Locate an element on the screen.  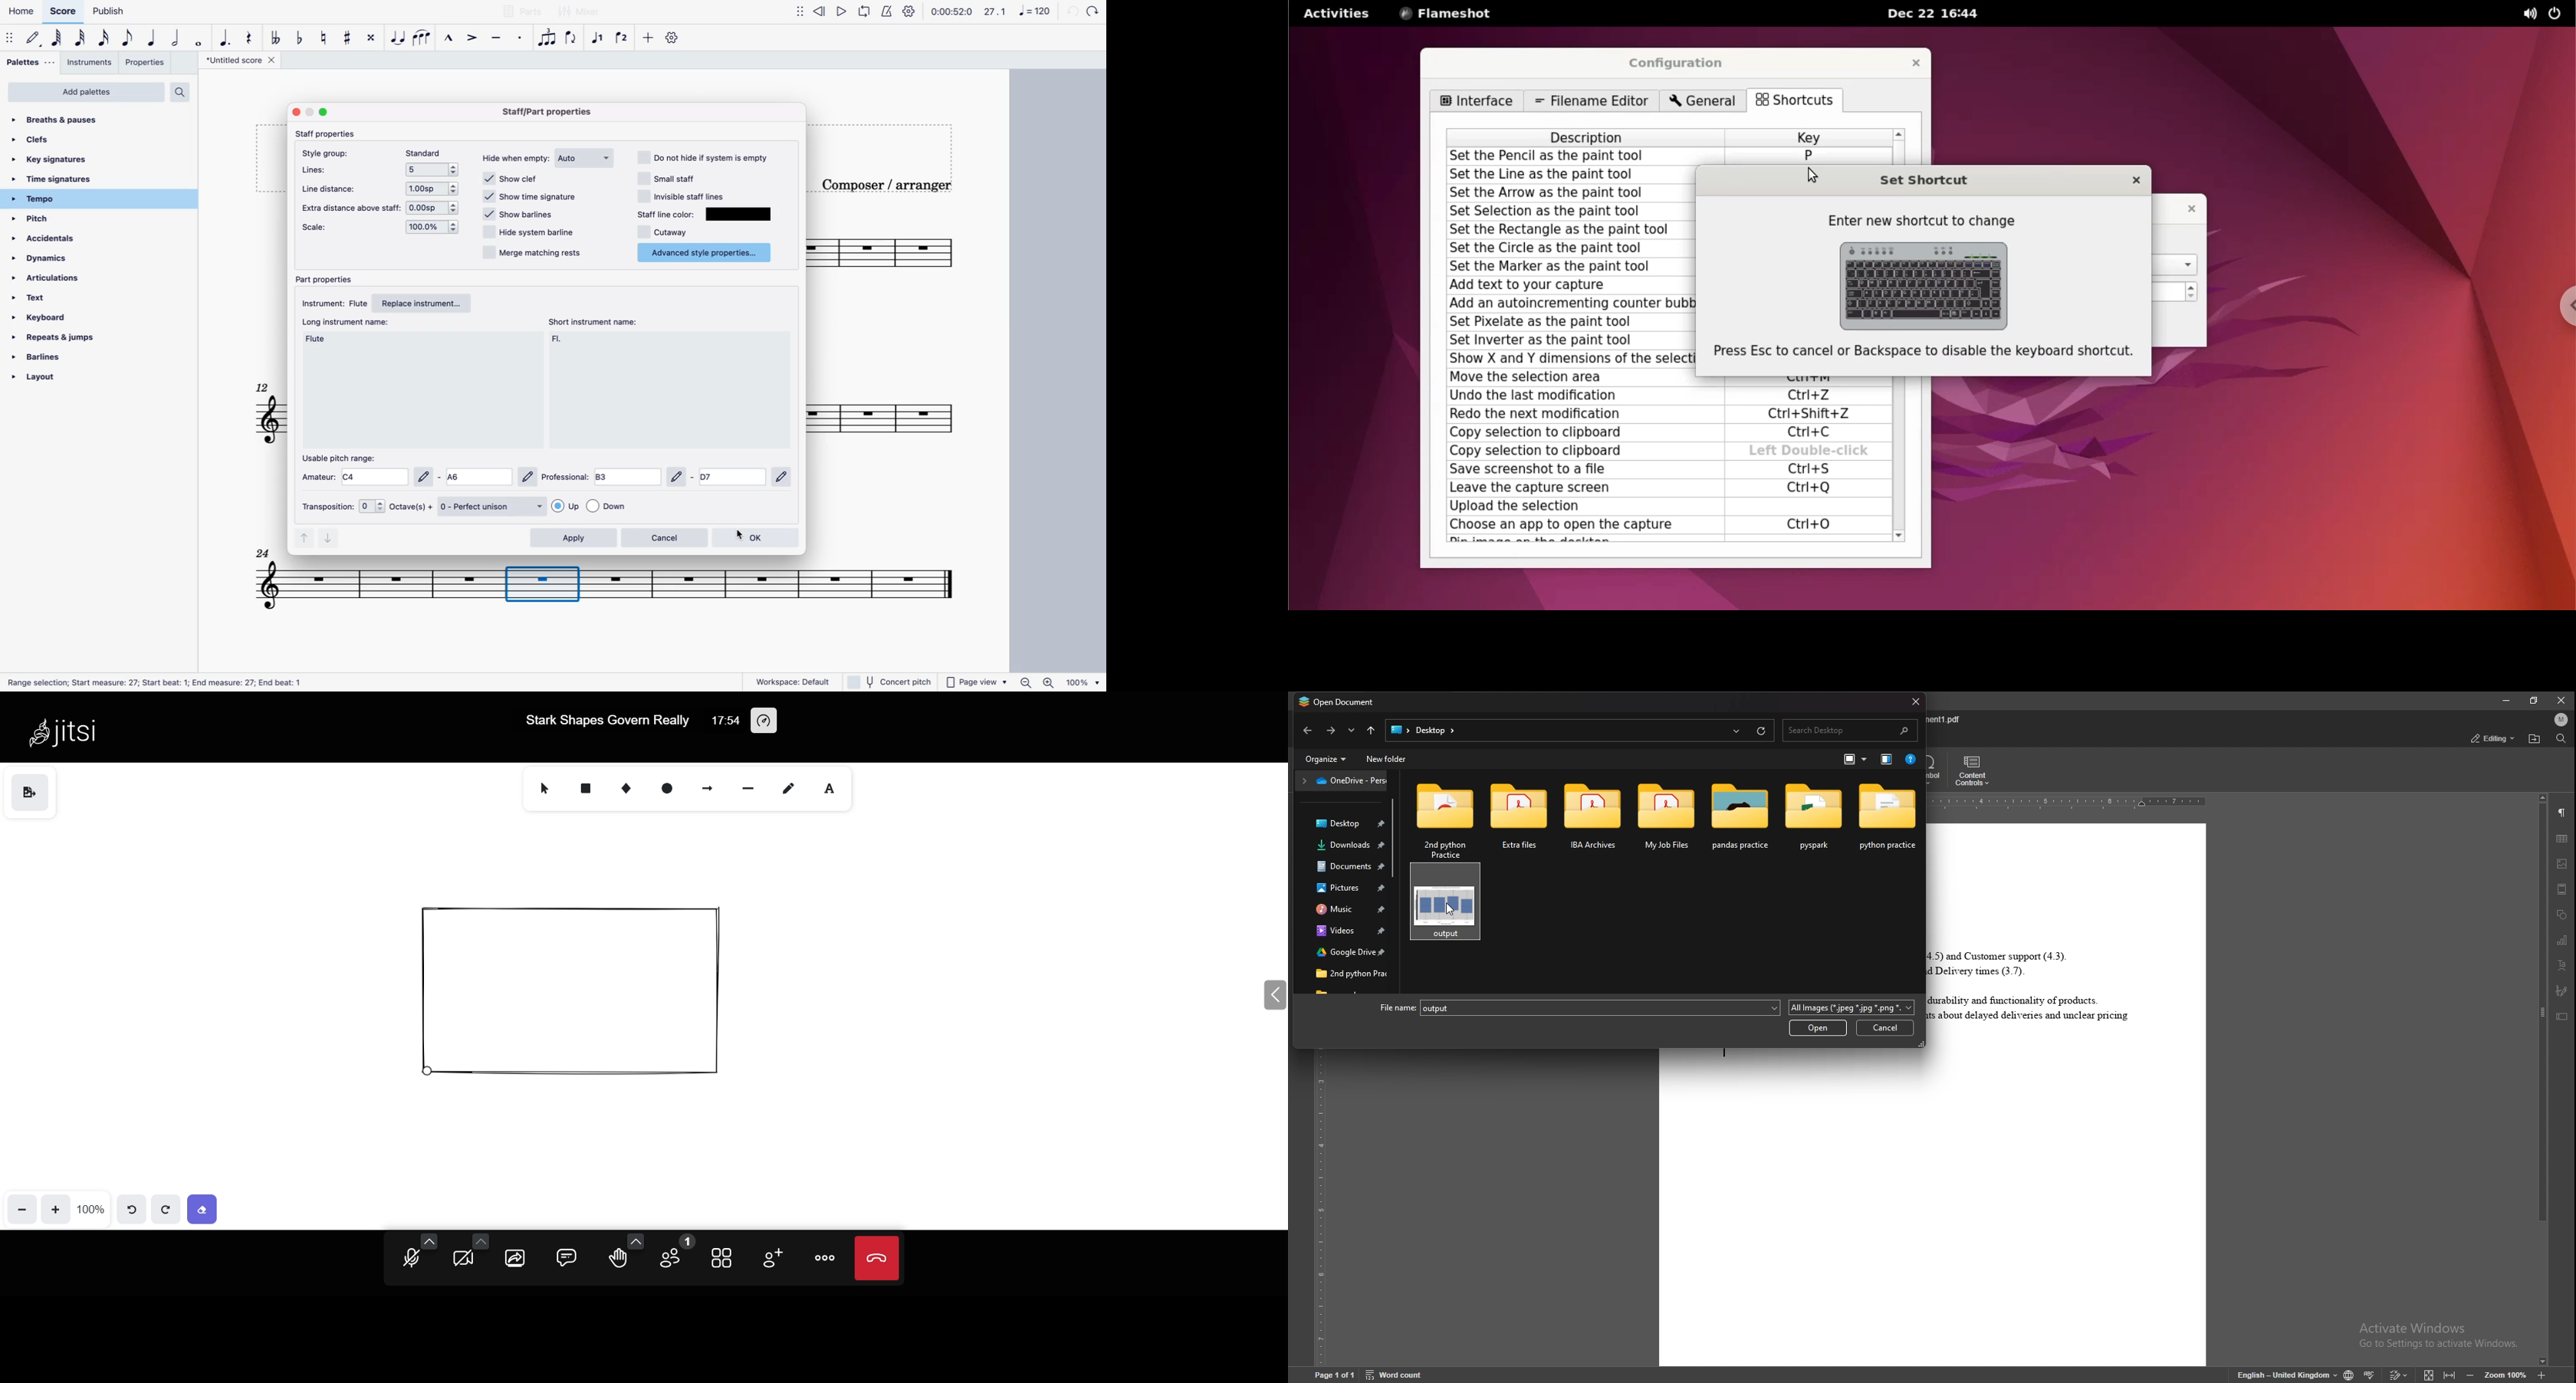
professional options is located at coordinates (628, 477).